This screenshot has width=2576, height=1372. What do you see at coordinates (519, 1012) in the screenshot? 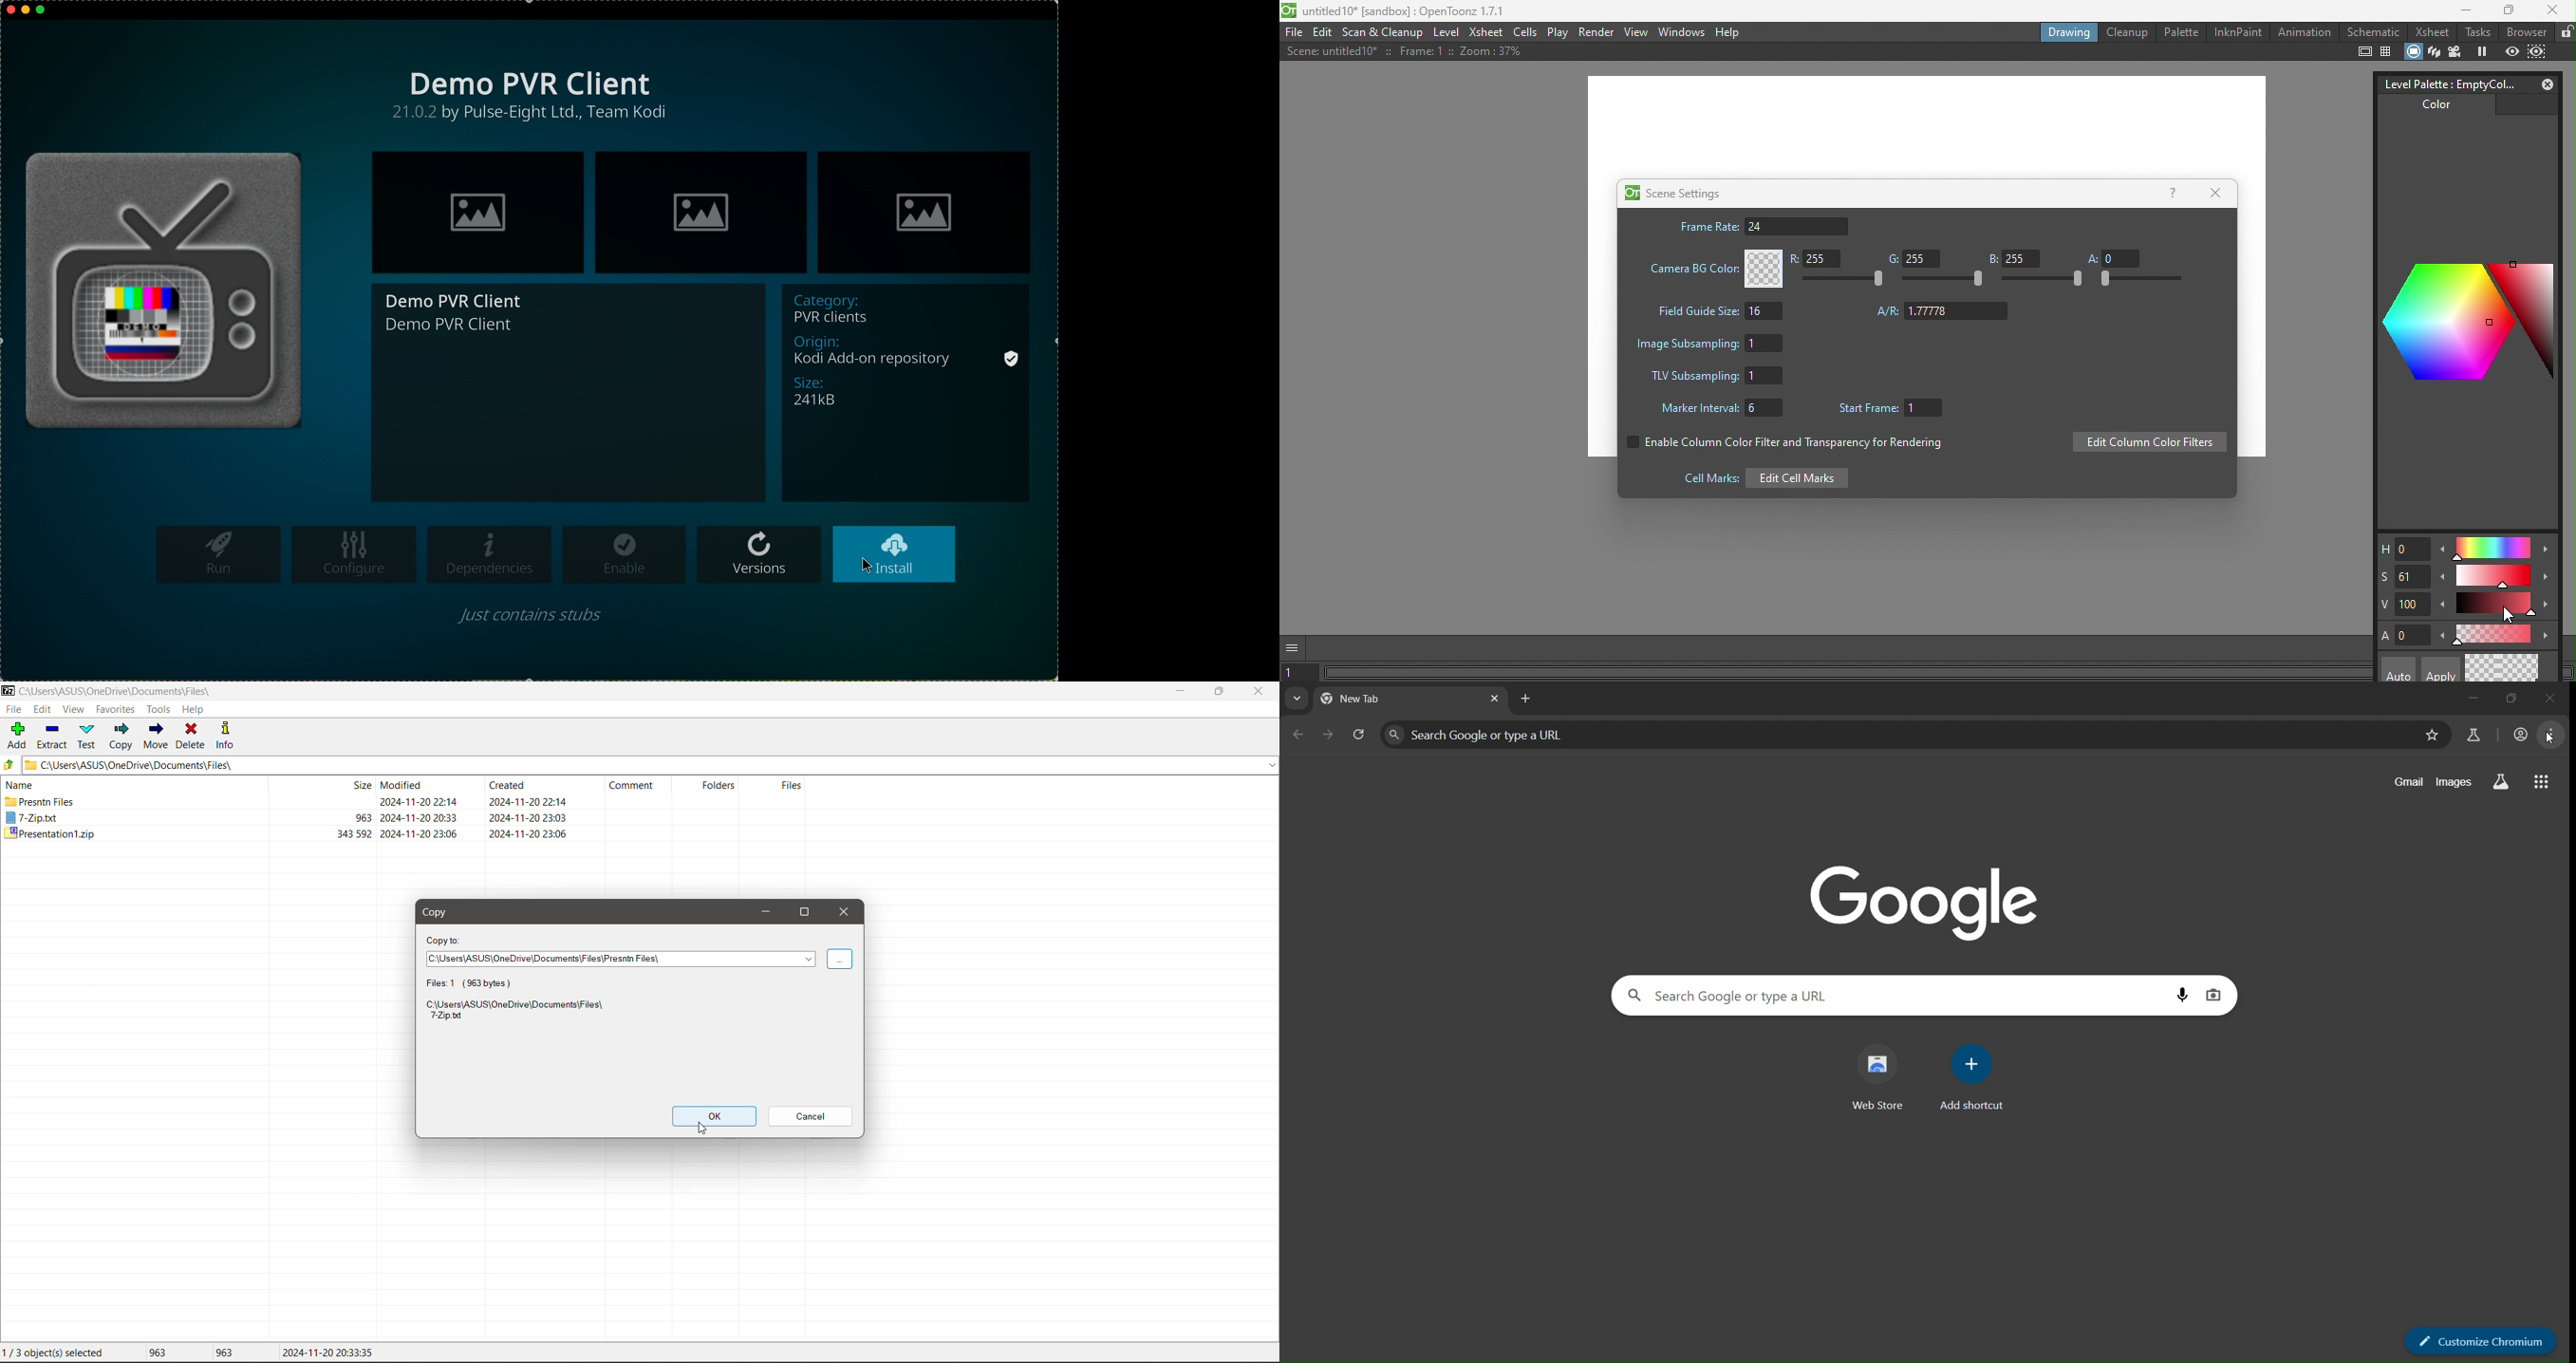
I see `Selected file location path` at bounding box center [519, 1012].